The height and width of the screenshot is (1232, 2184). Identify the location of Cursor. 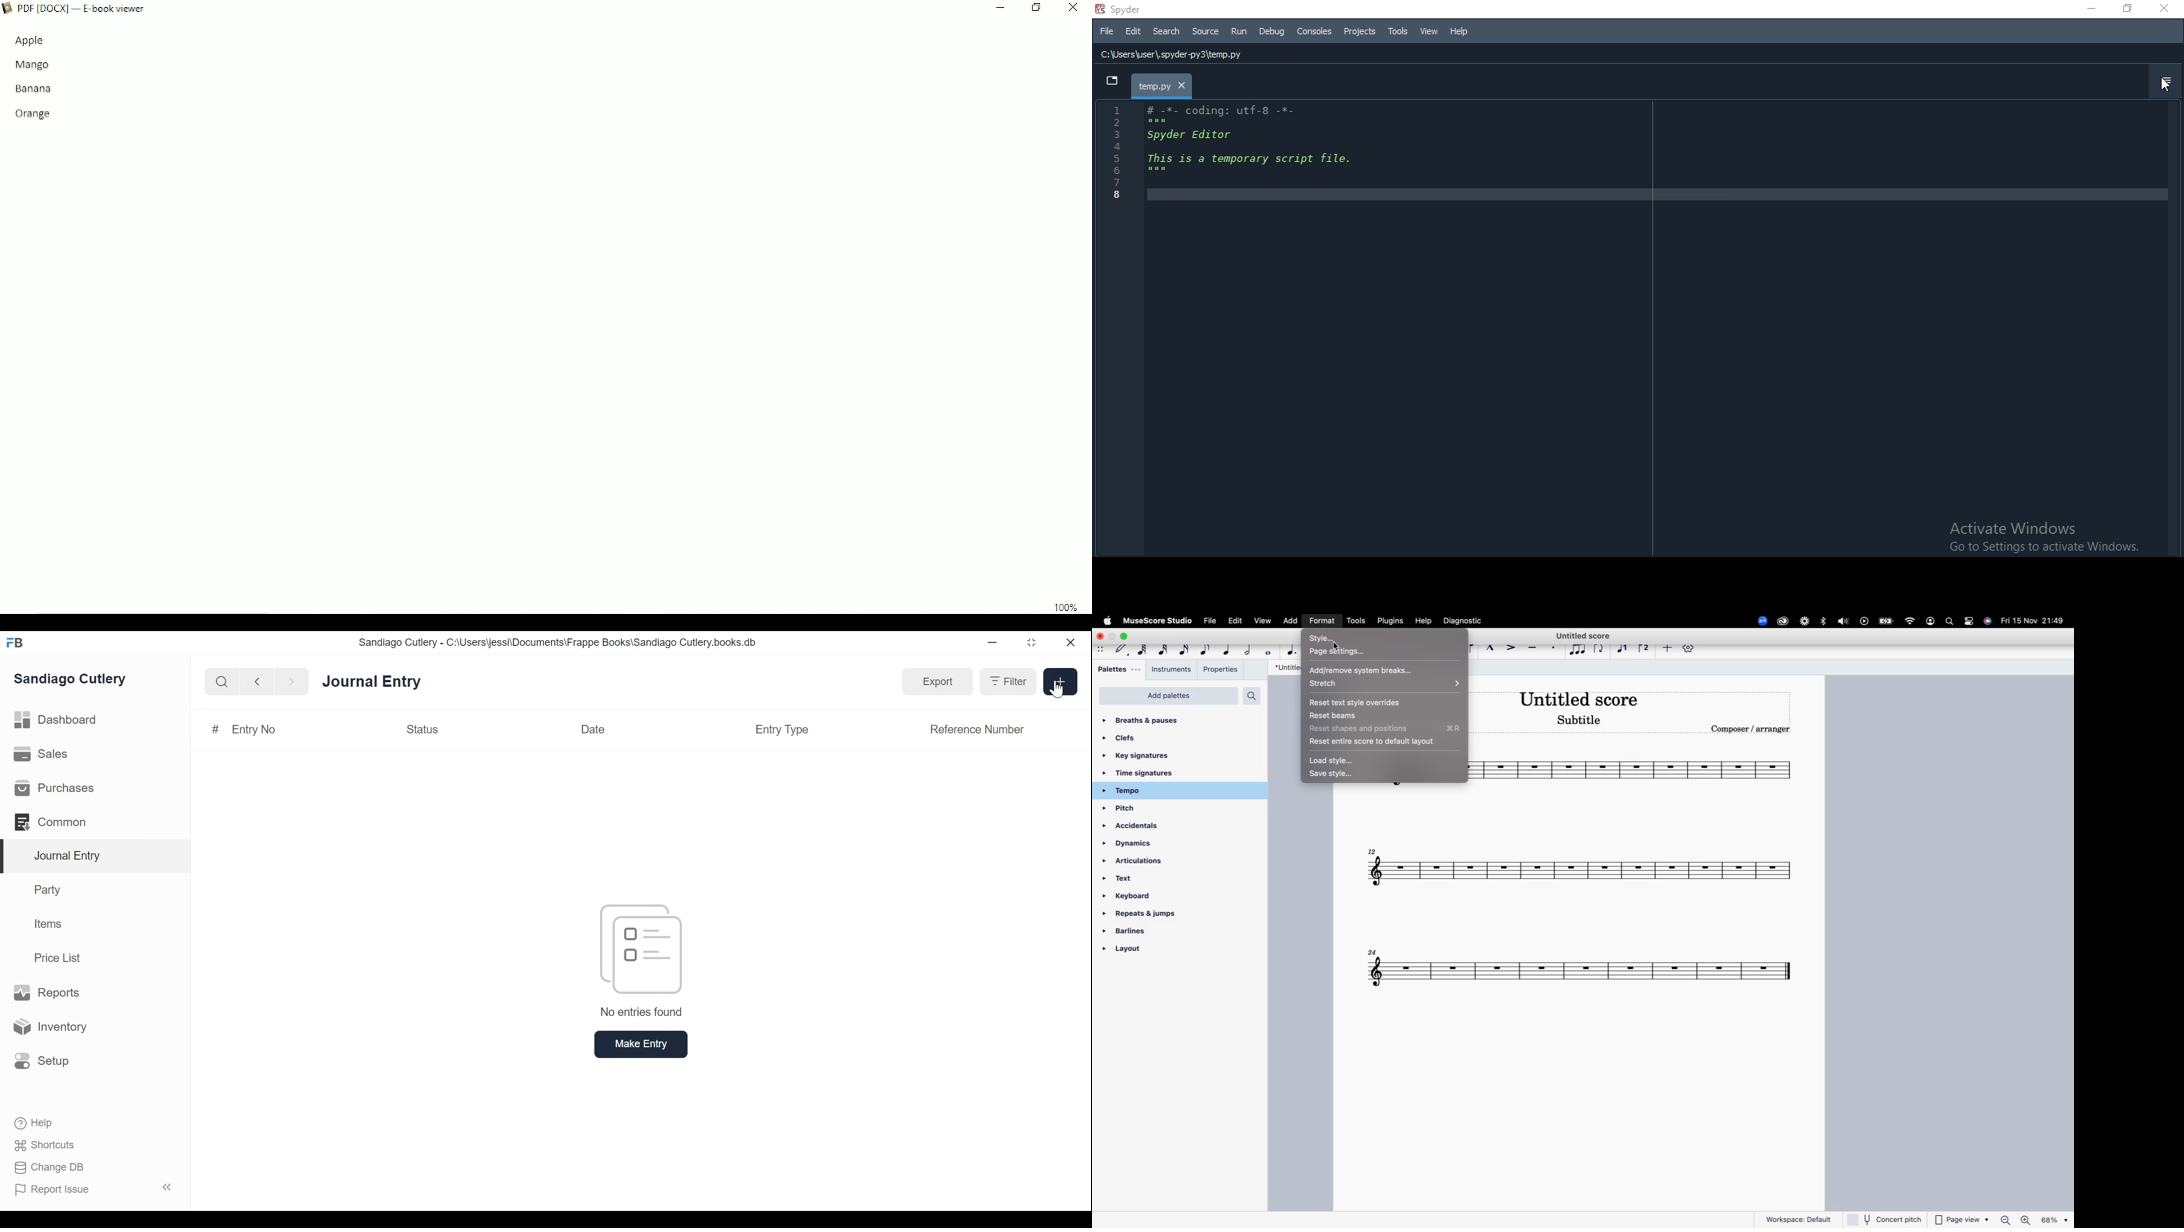
(1056, 690).